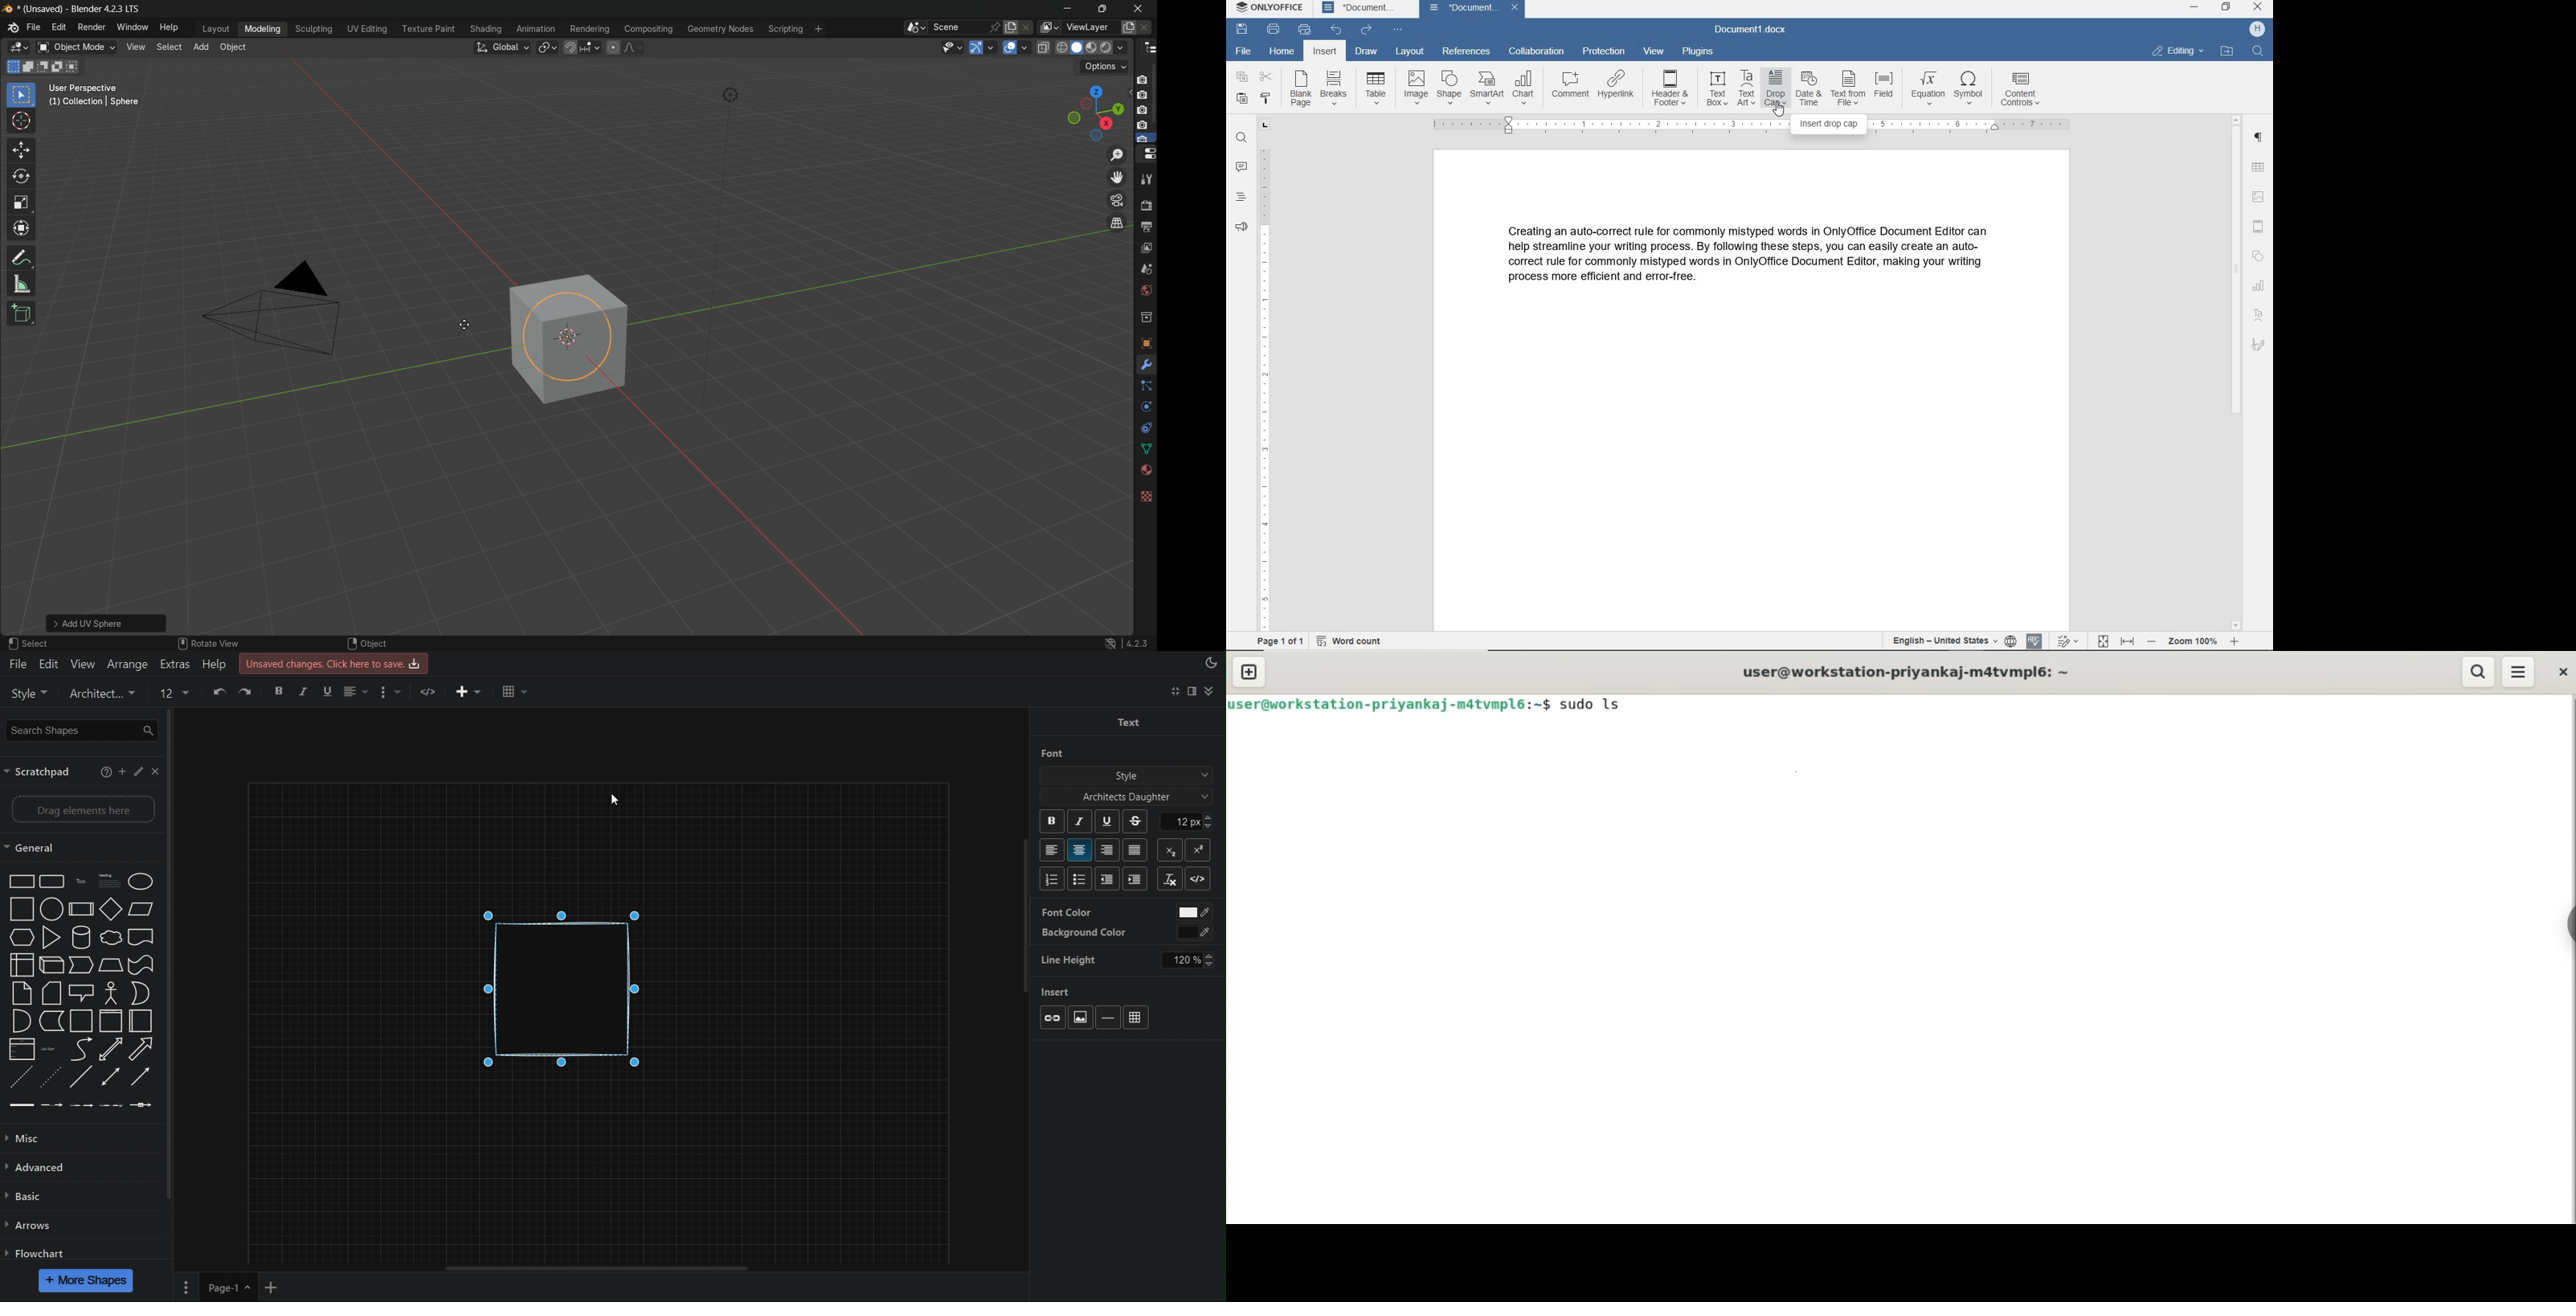 The width and height of the screenshot is (2576, 1316). What do you see at coordinates (1241, 78) in the screenshot?
I see `copy` at bounding box center [1241, 78].